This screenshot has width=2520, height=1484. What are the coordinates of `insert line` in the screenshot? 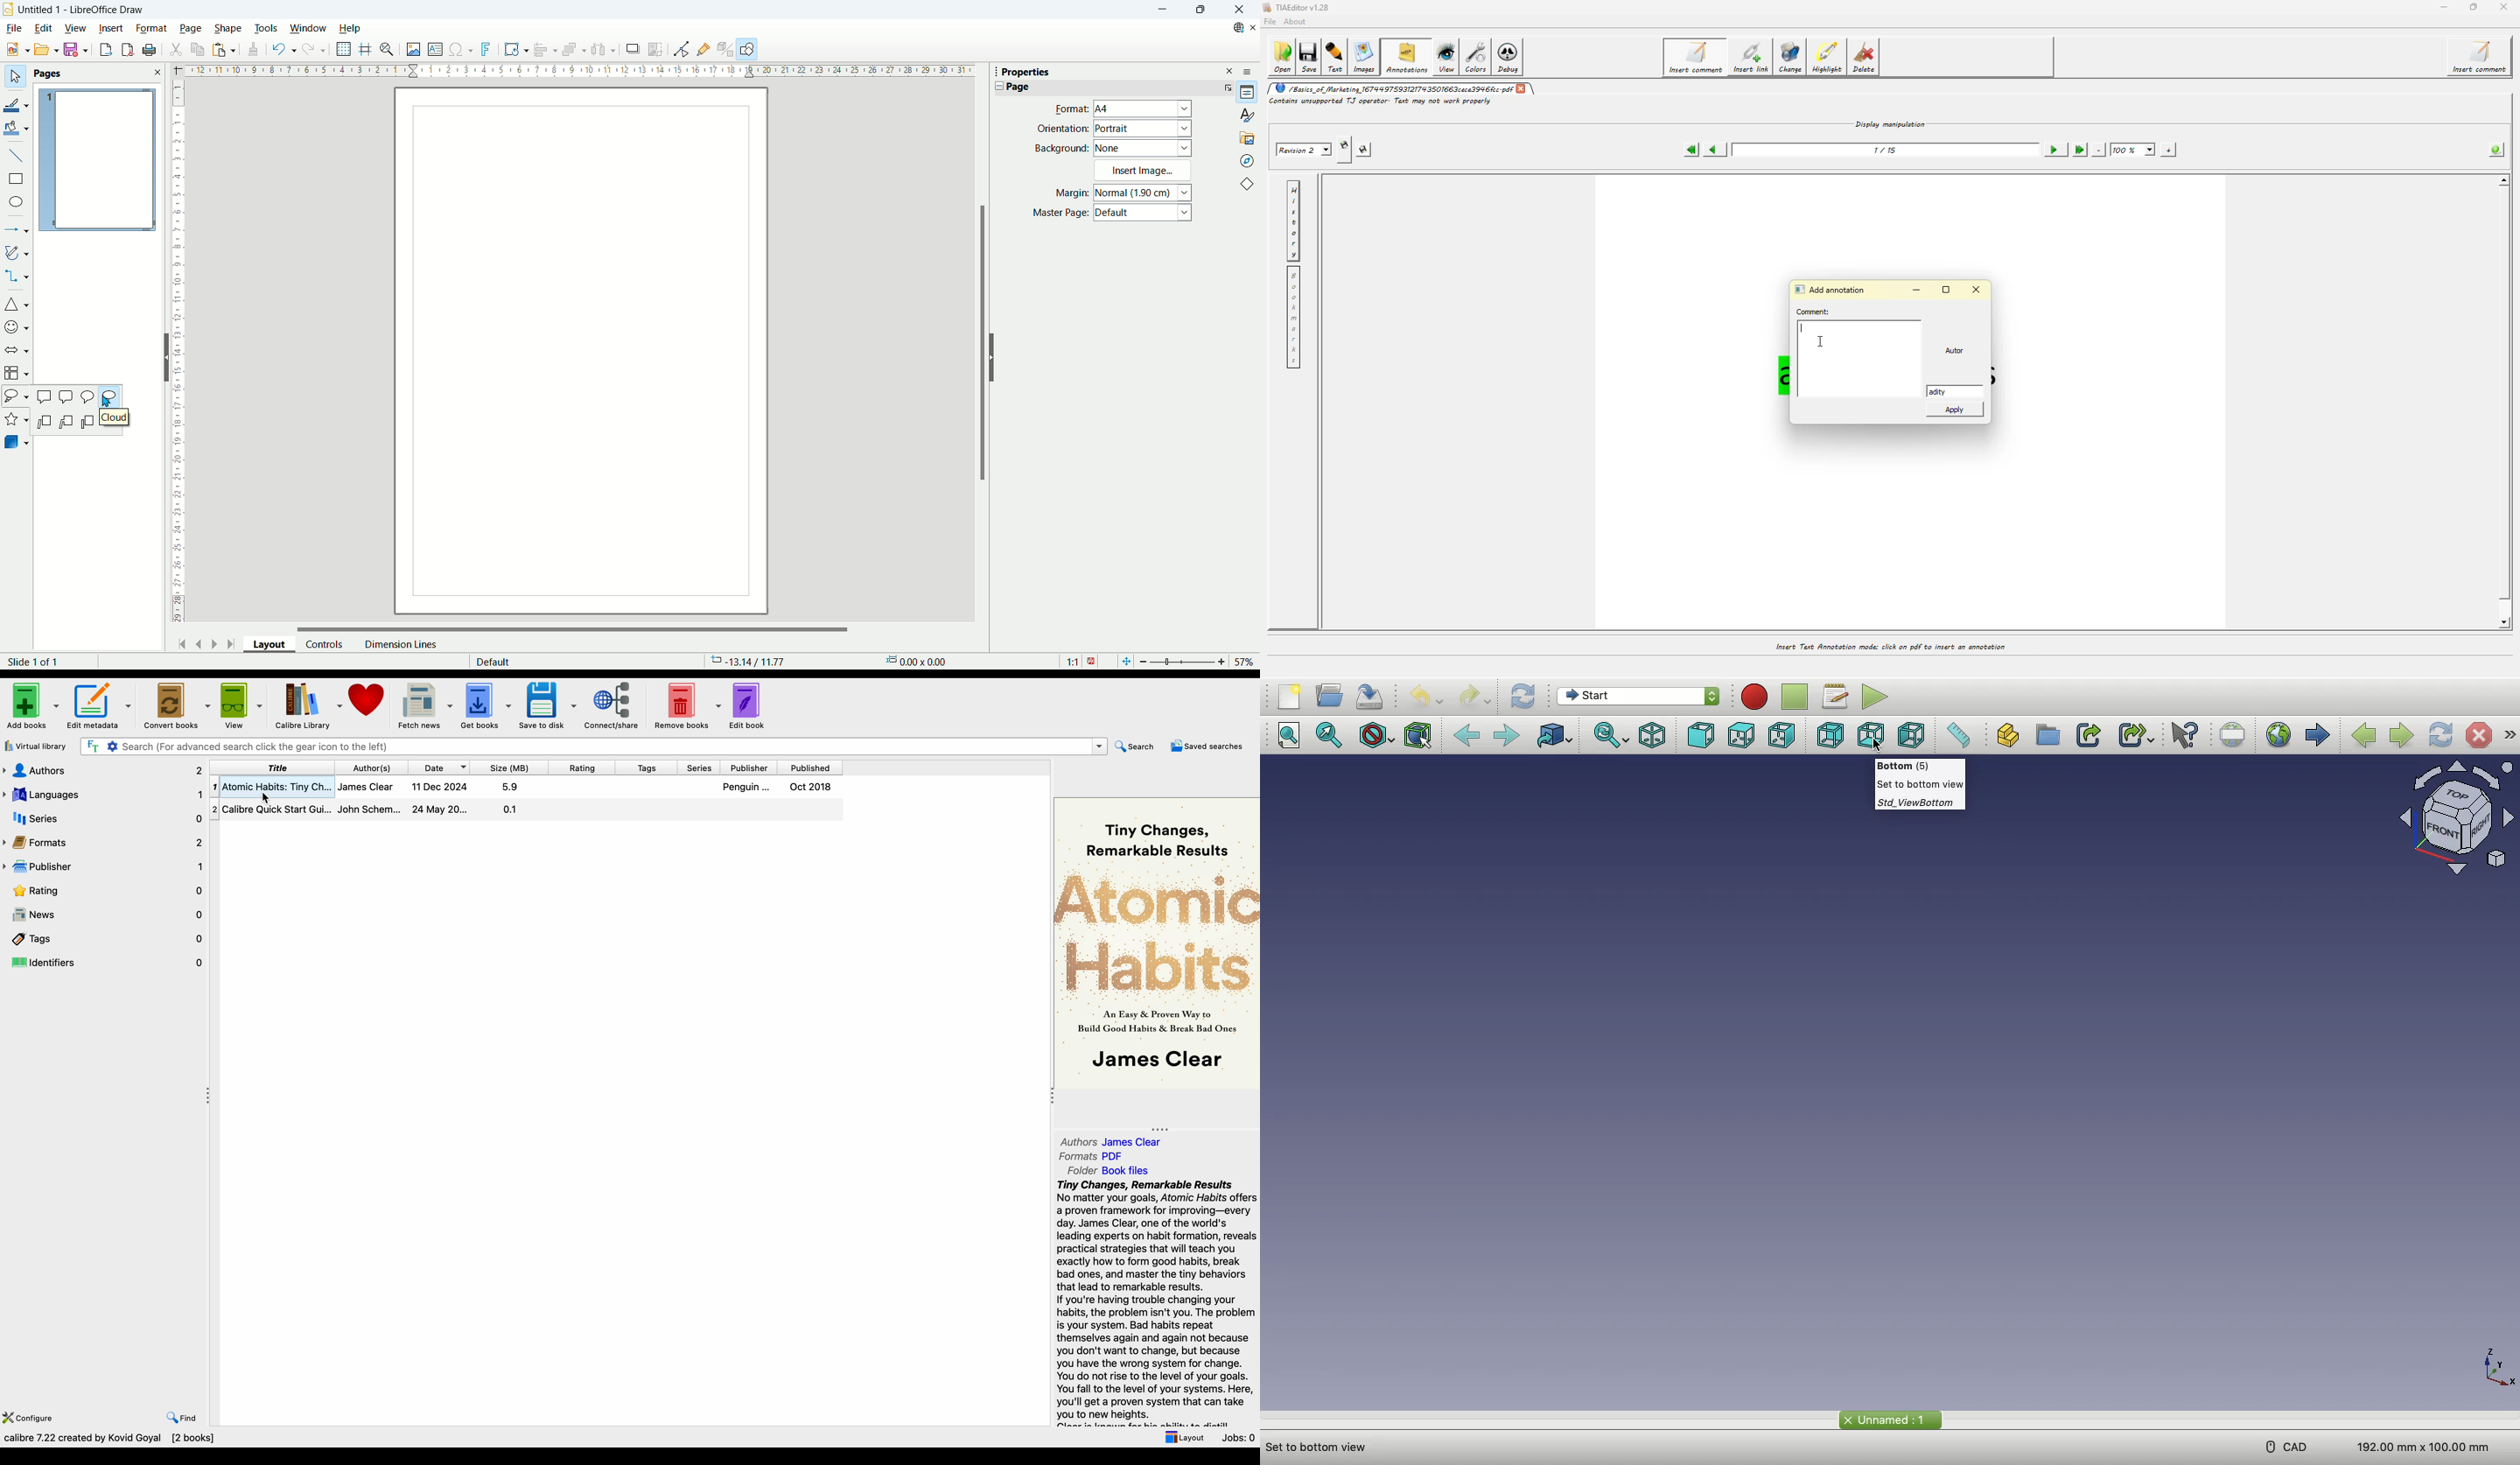 It's located at (16, 154).